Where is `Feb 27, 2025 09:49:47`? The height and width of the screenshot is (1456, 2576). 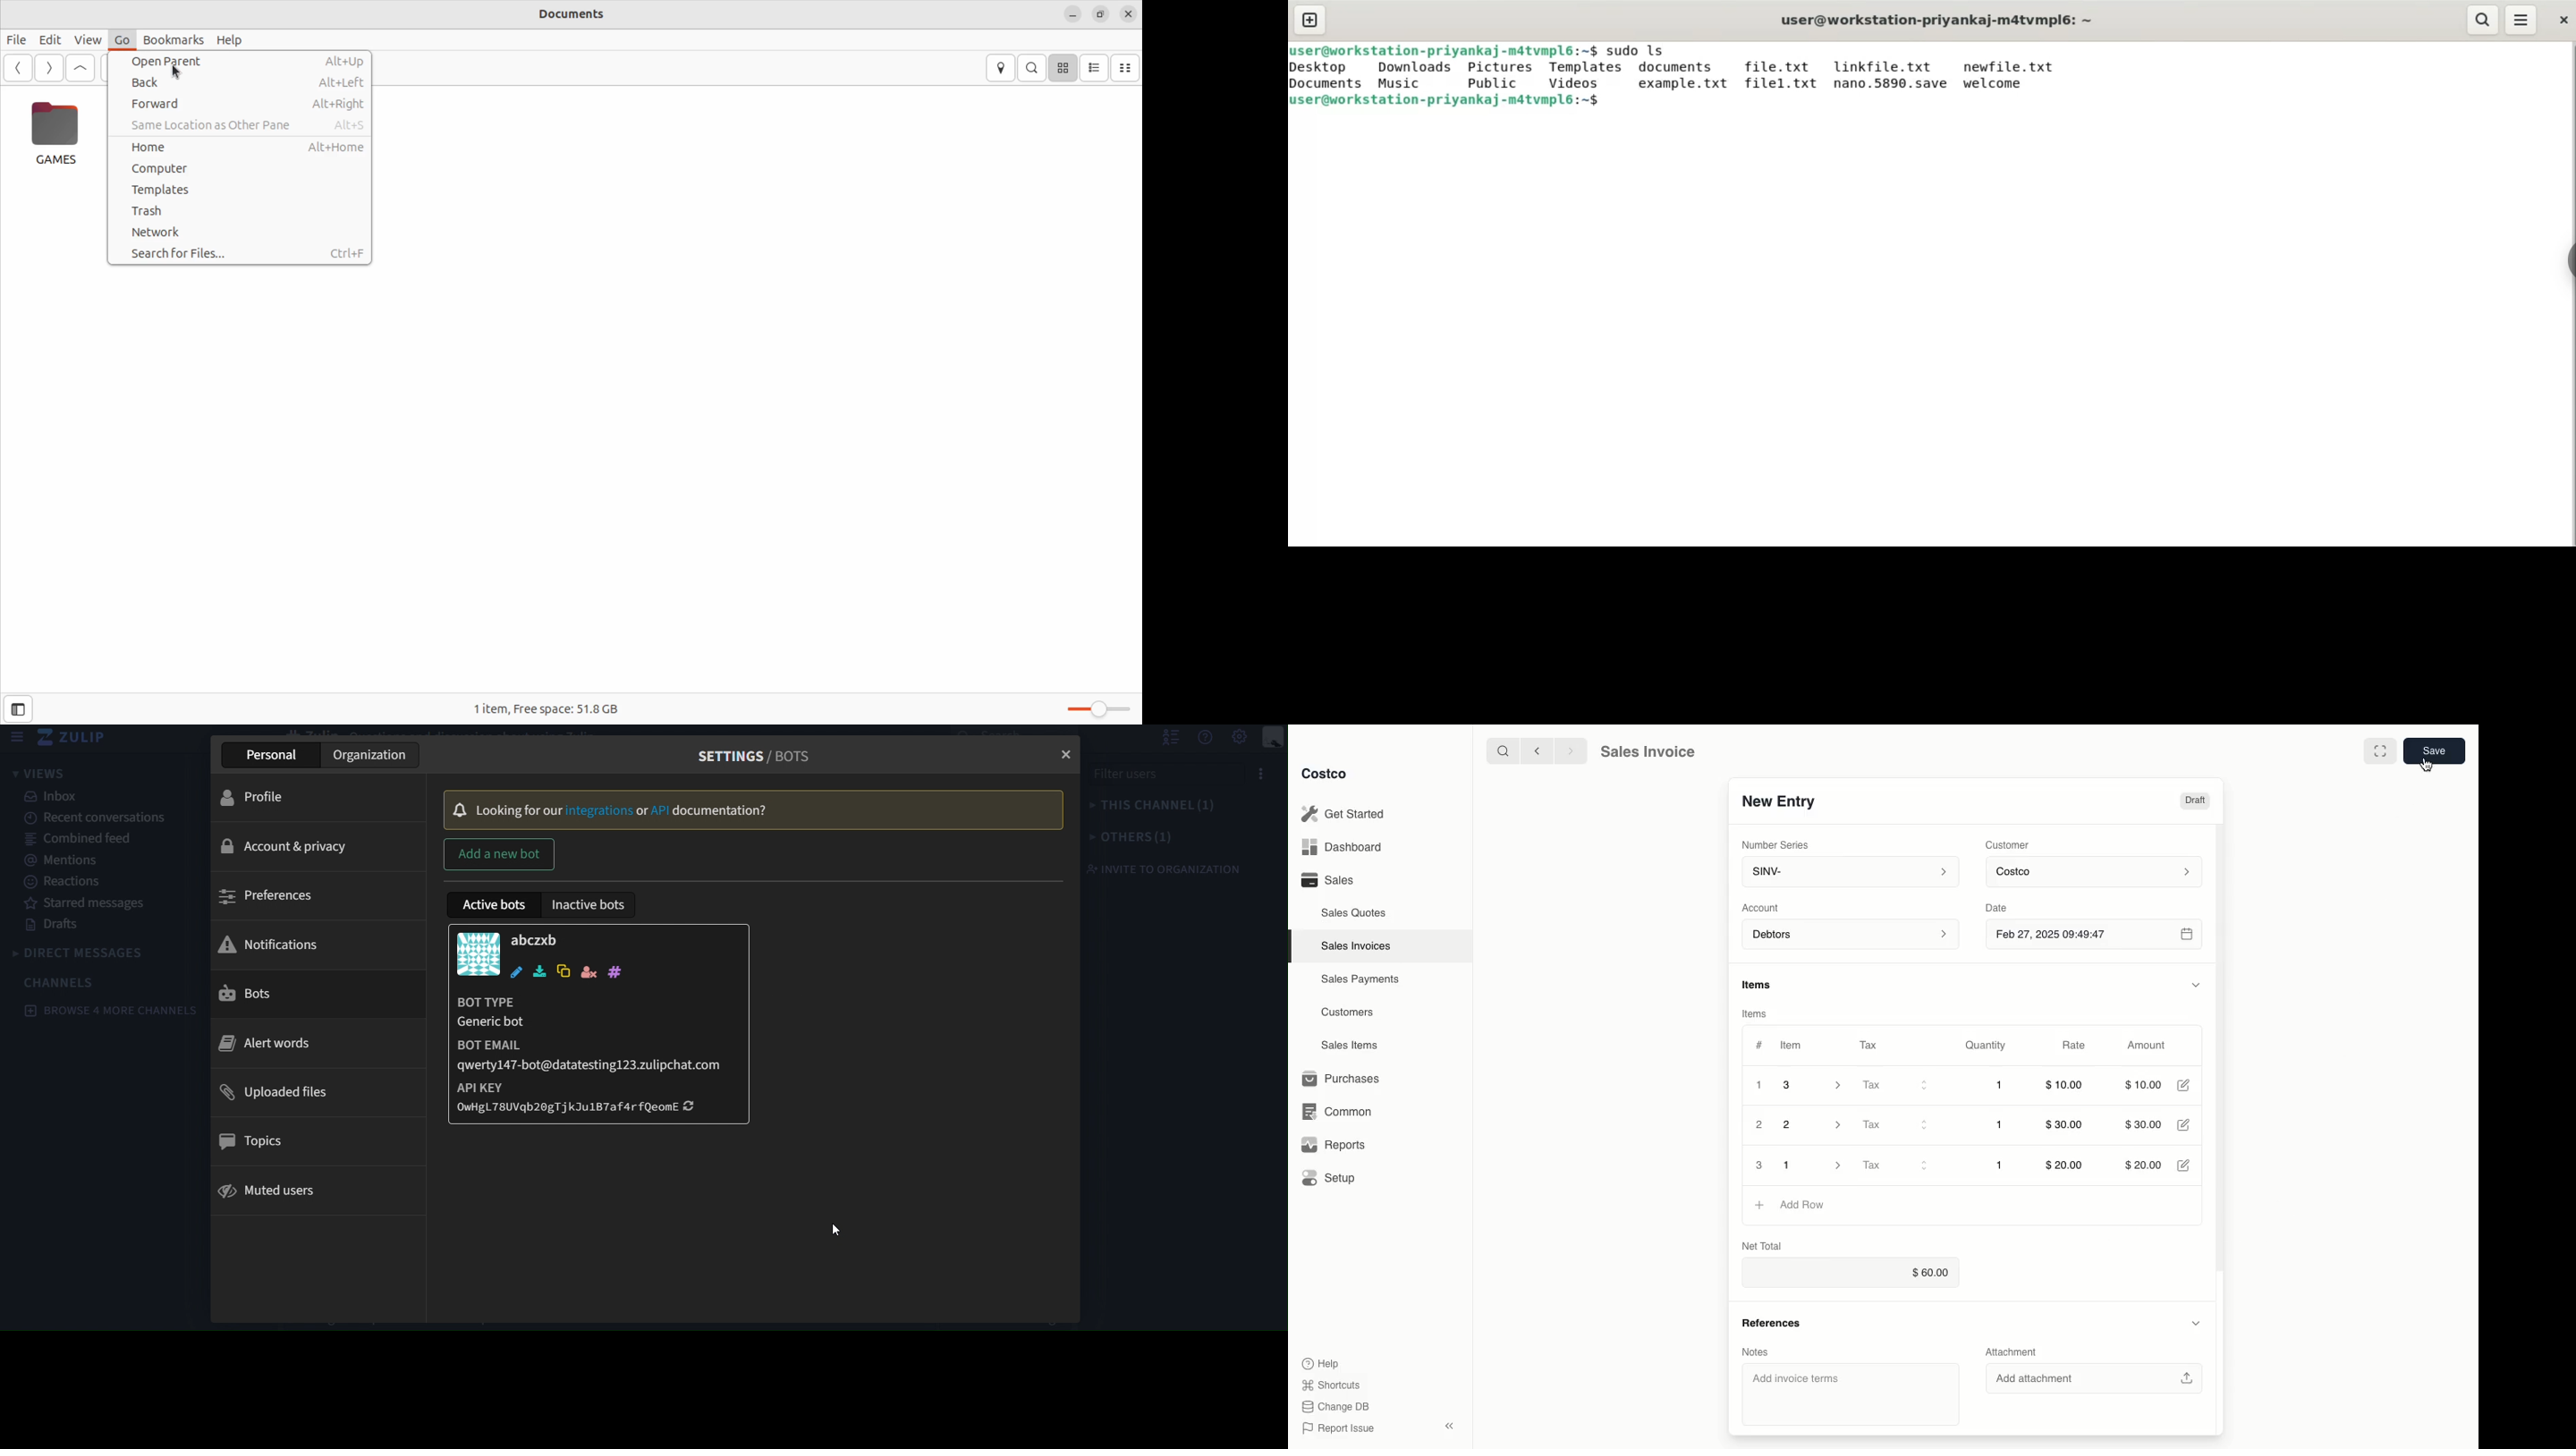 Feb 27, 2025 09:49:47 is located at coordinates (2094, 934).